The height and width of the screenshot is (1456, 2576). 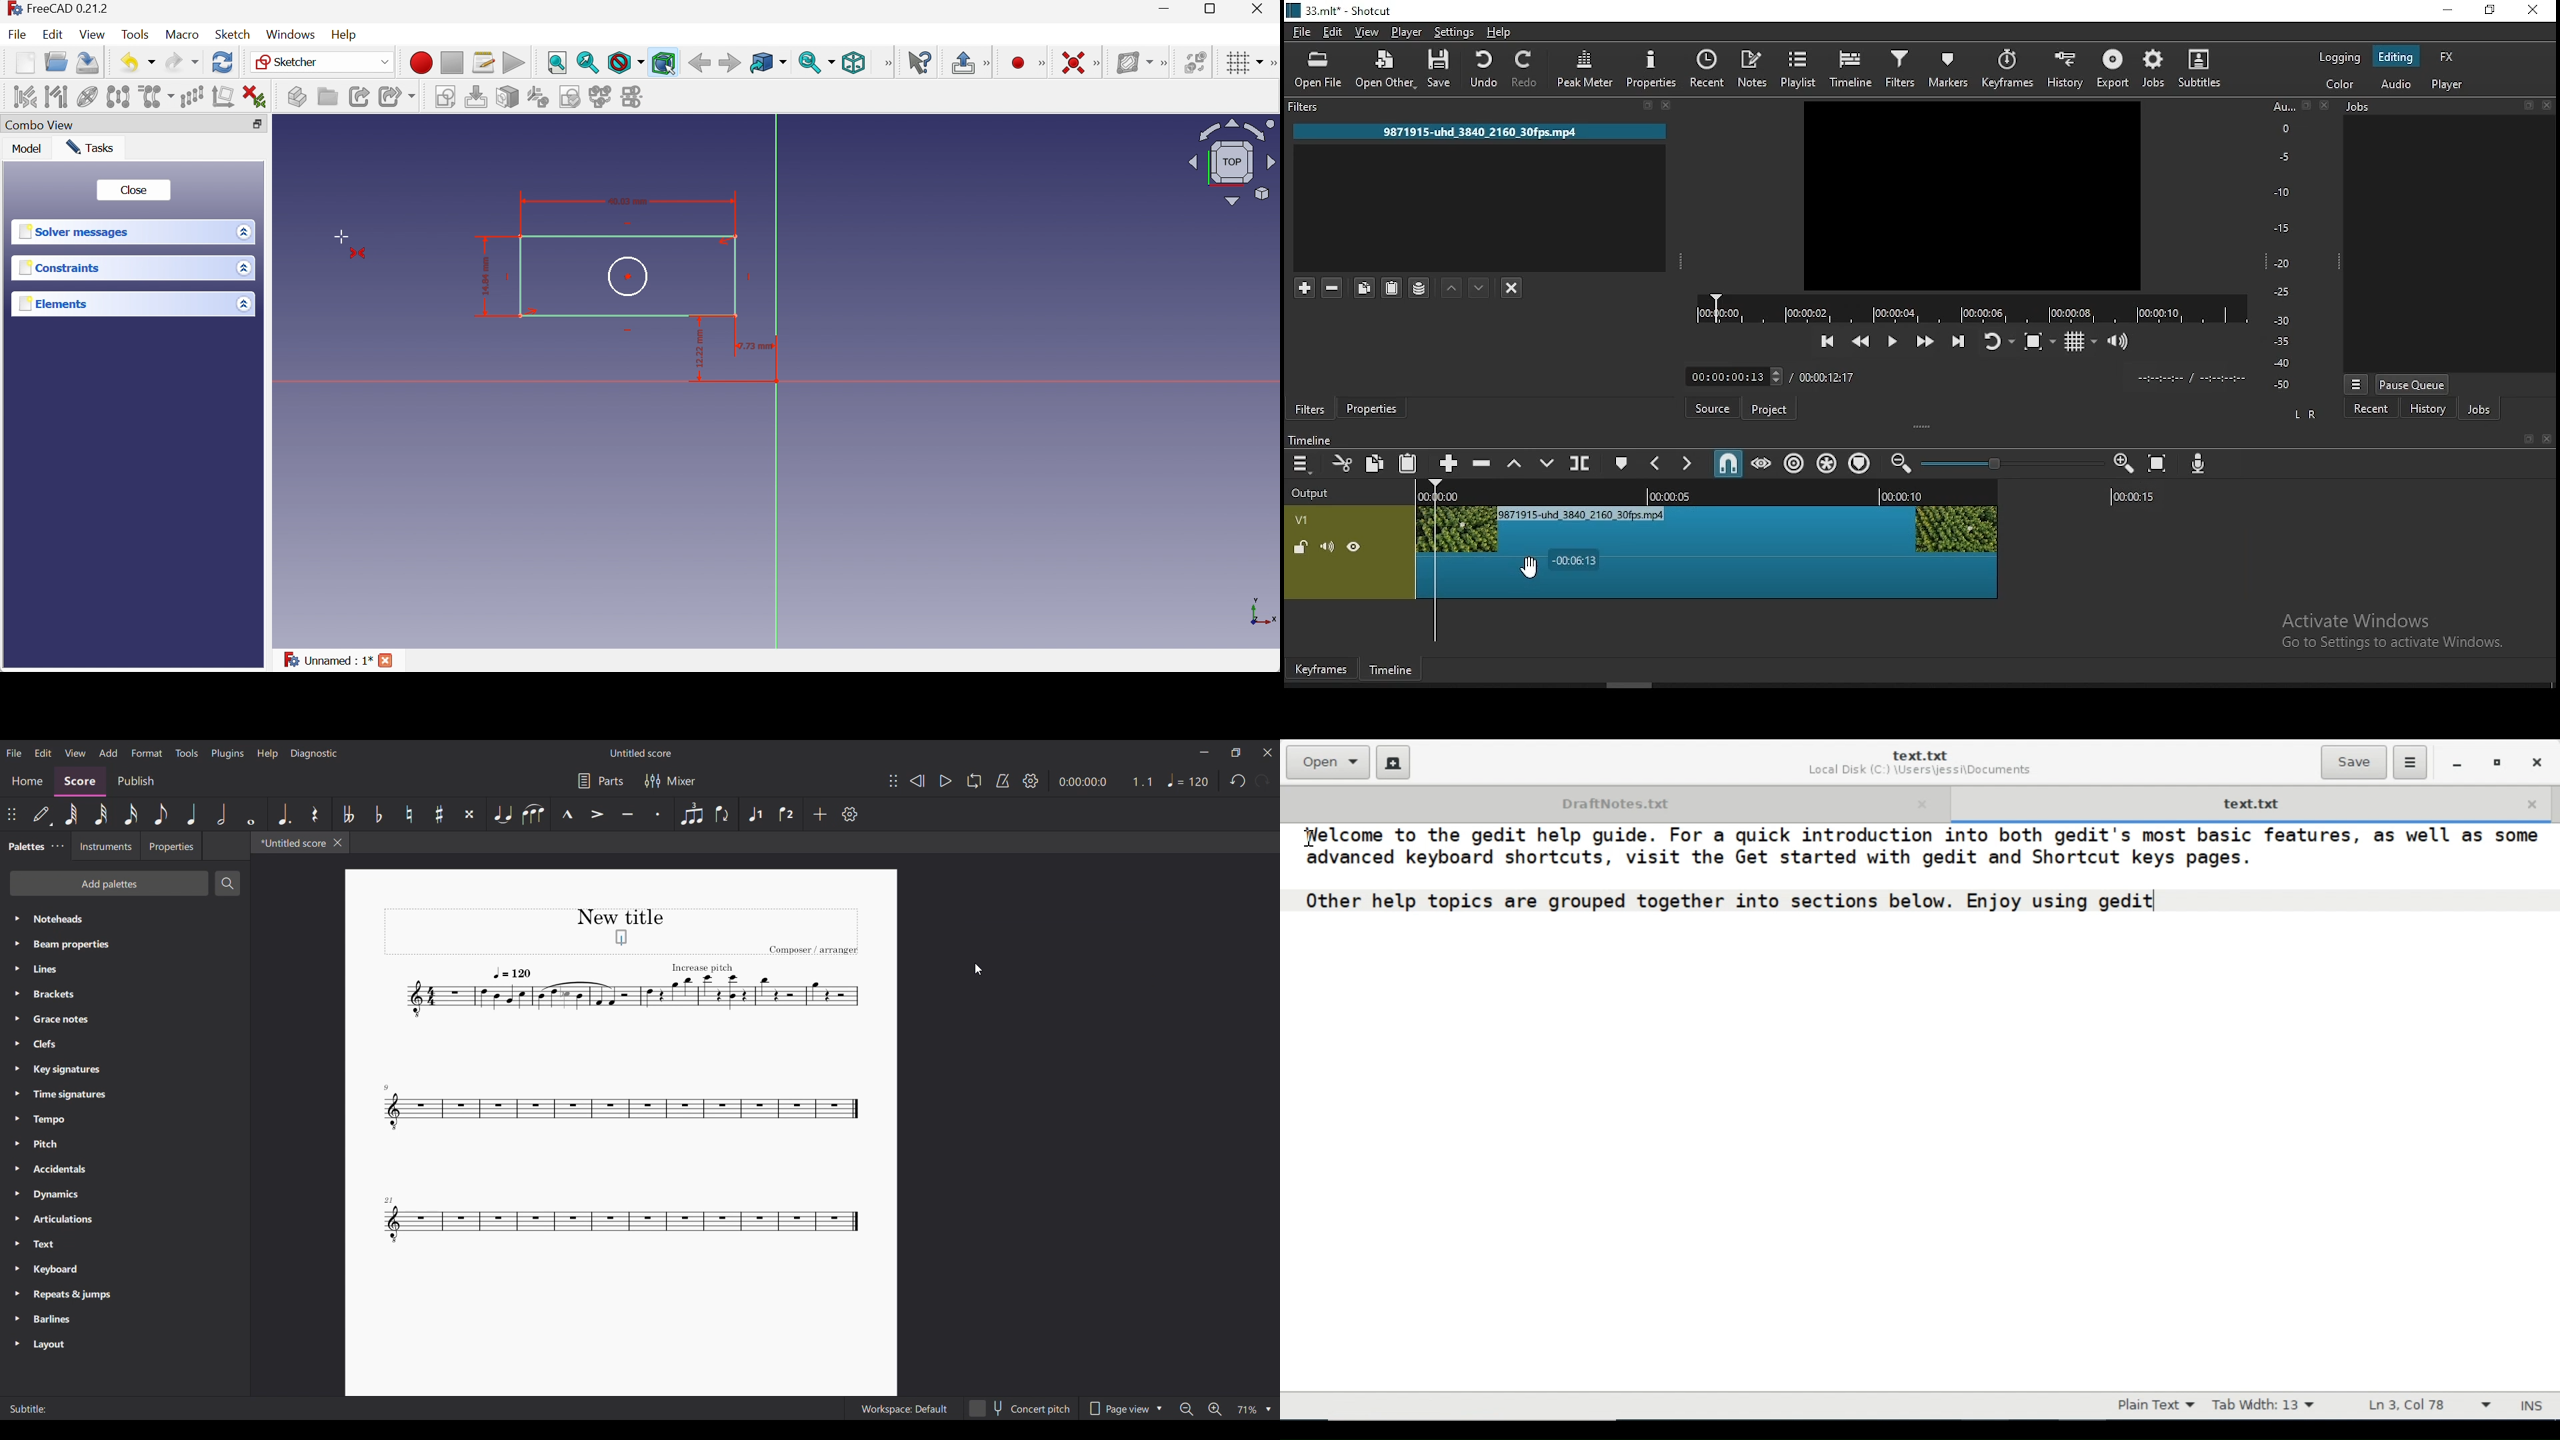 I want to click on filters, so click(x=1314, y=106).